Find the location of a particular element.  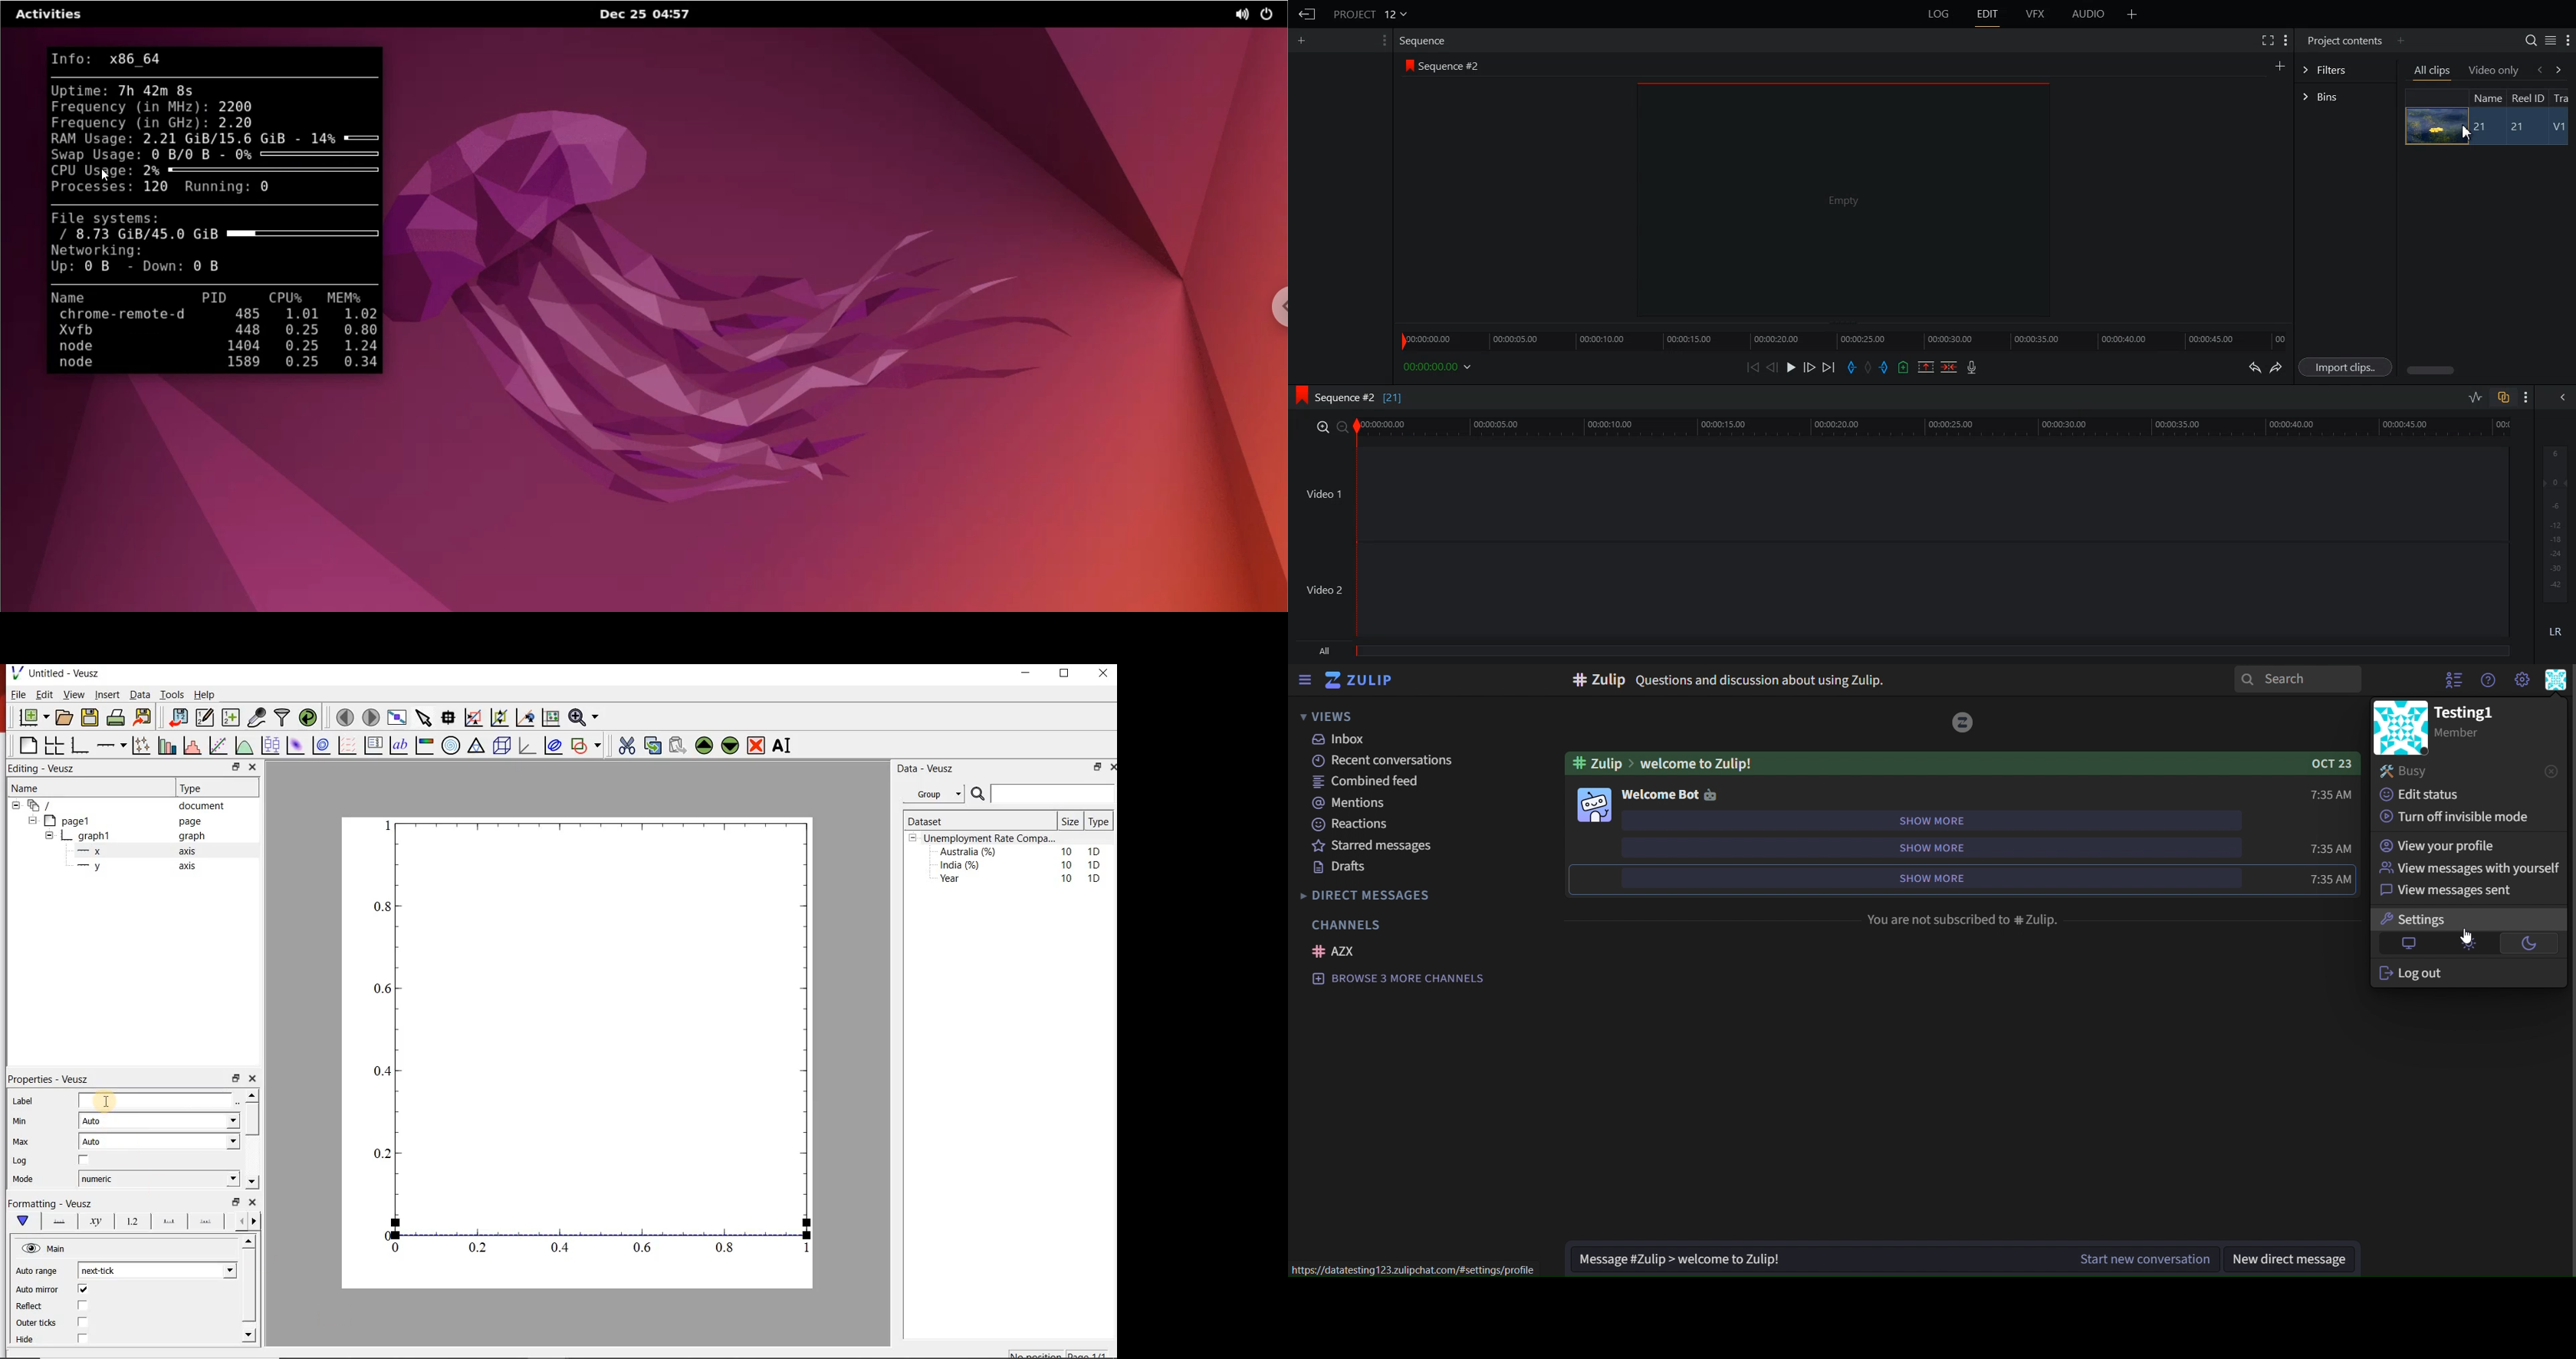

Move forward is located at coordinates (1829, 368).